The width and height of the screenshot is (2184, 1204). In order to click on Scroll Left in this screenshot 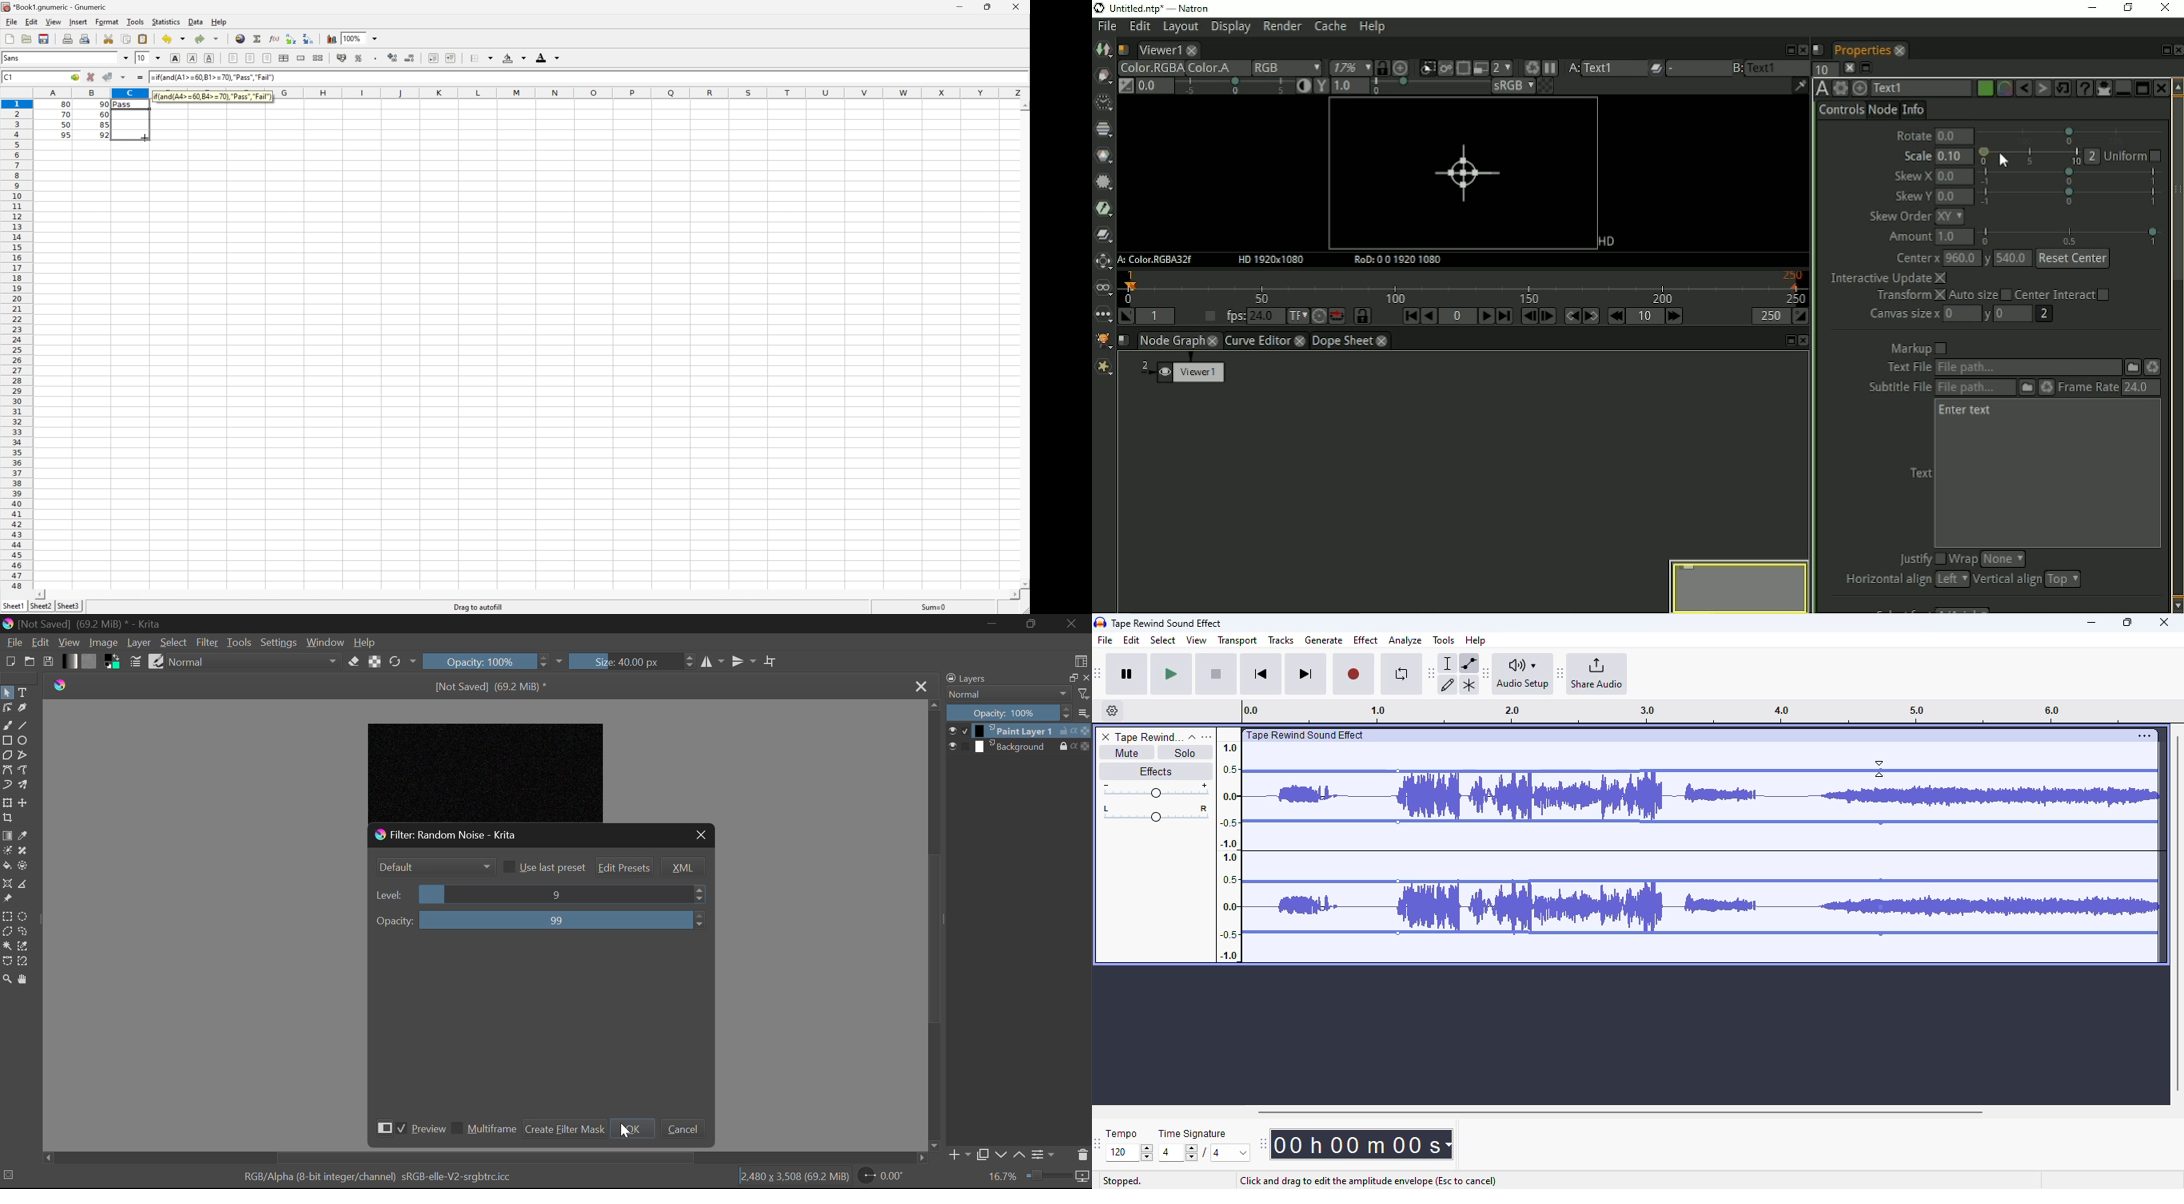, I will do `click(43, 591)`.